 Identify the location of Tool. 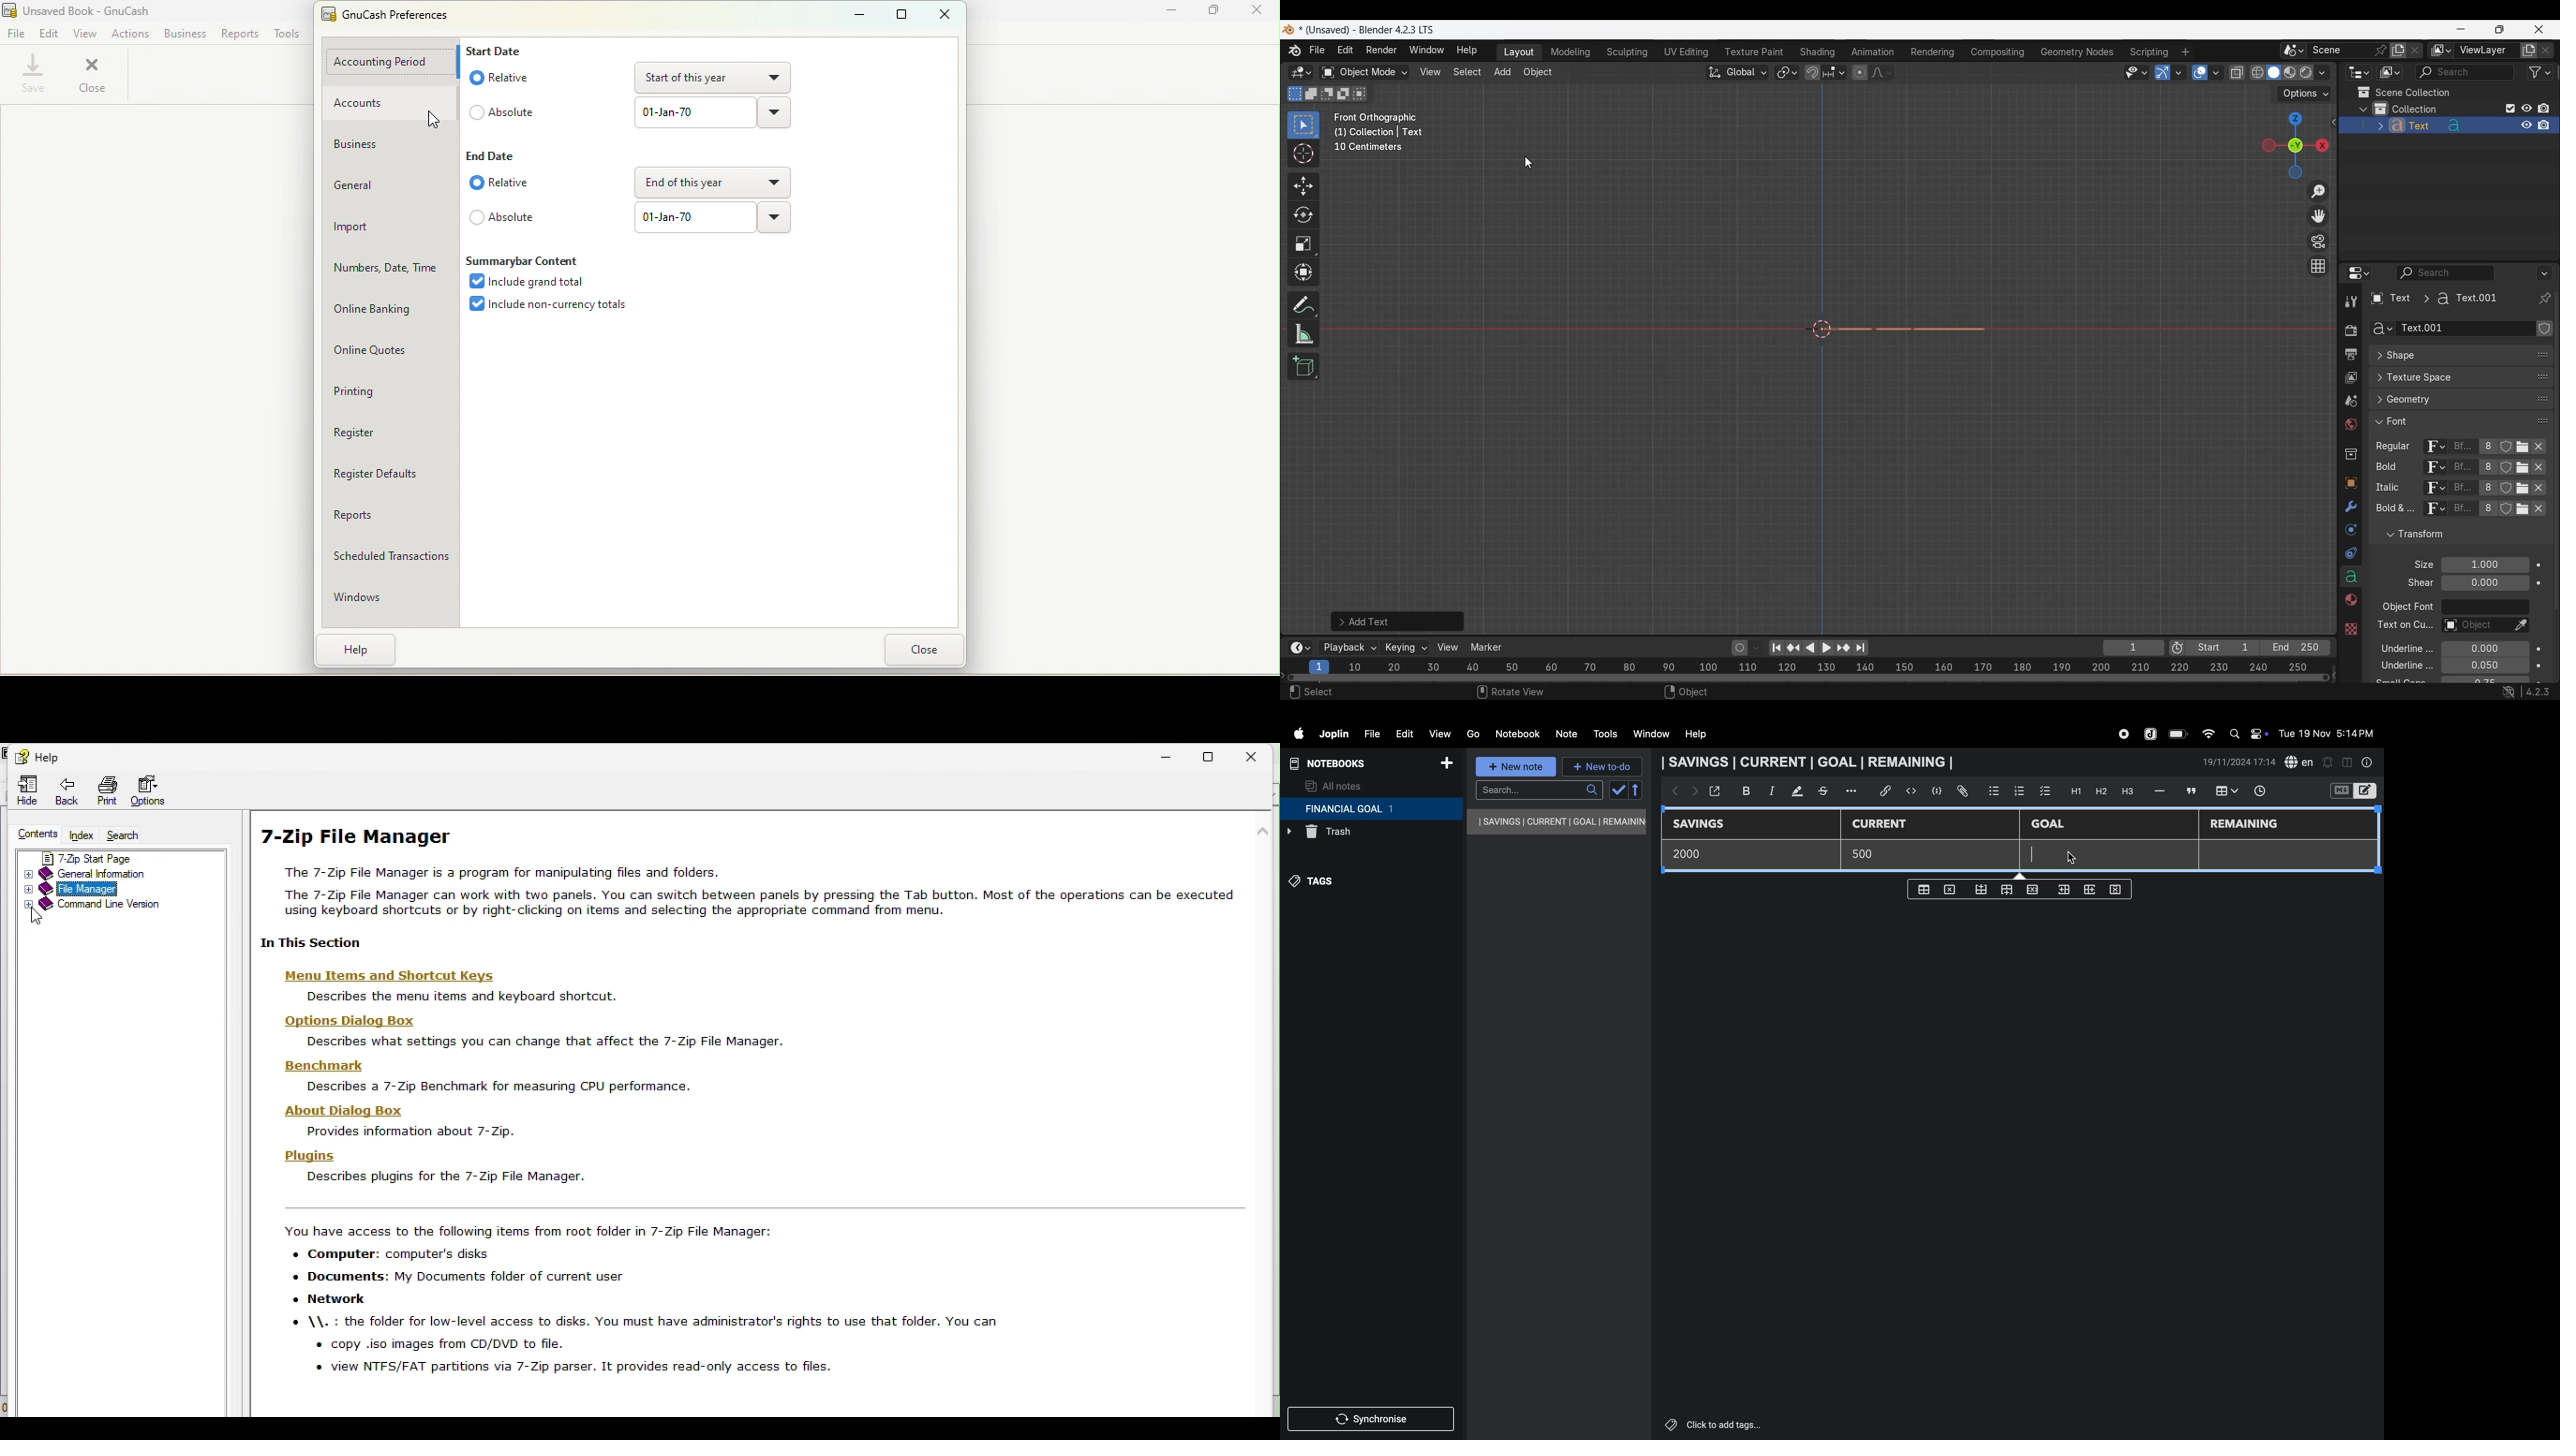
(2351, 301).